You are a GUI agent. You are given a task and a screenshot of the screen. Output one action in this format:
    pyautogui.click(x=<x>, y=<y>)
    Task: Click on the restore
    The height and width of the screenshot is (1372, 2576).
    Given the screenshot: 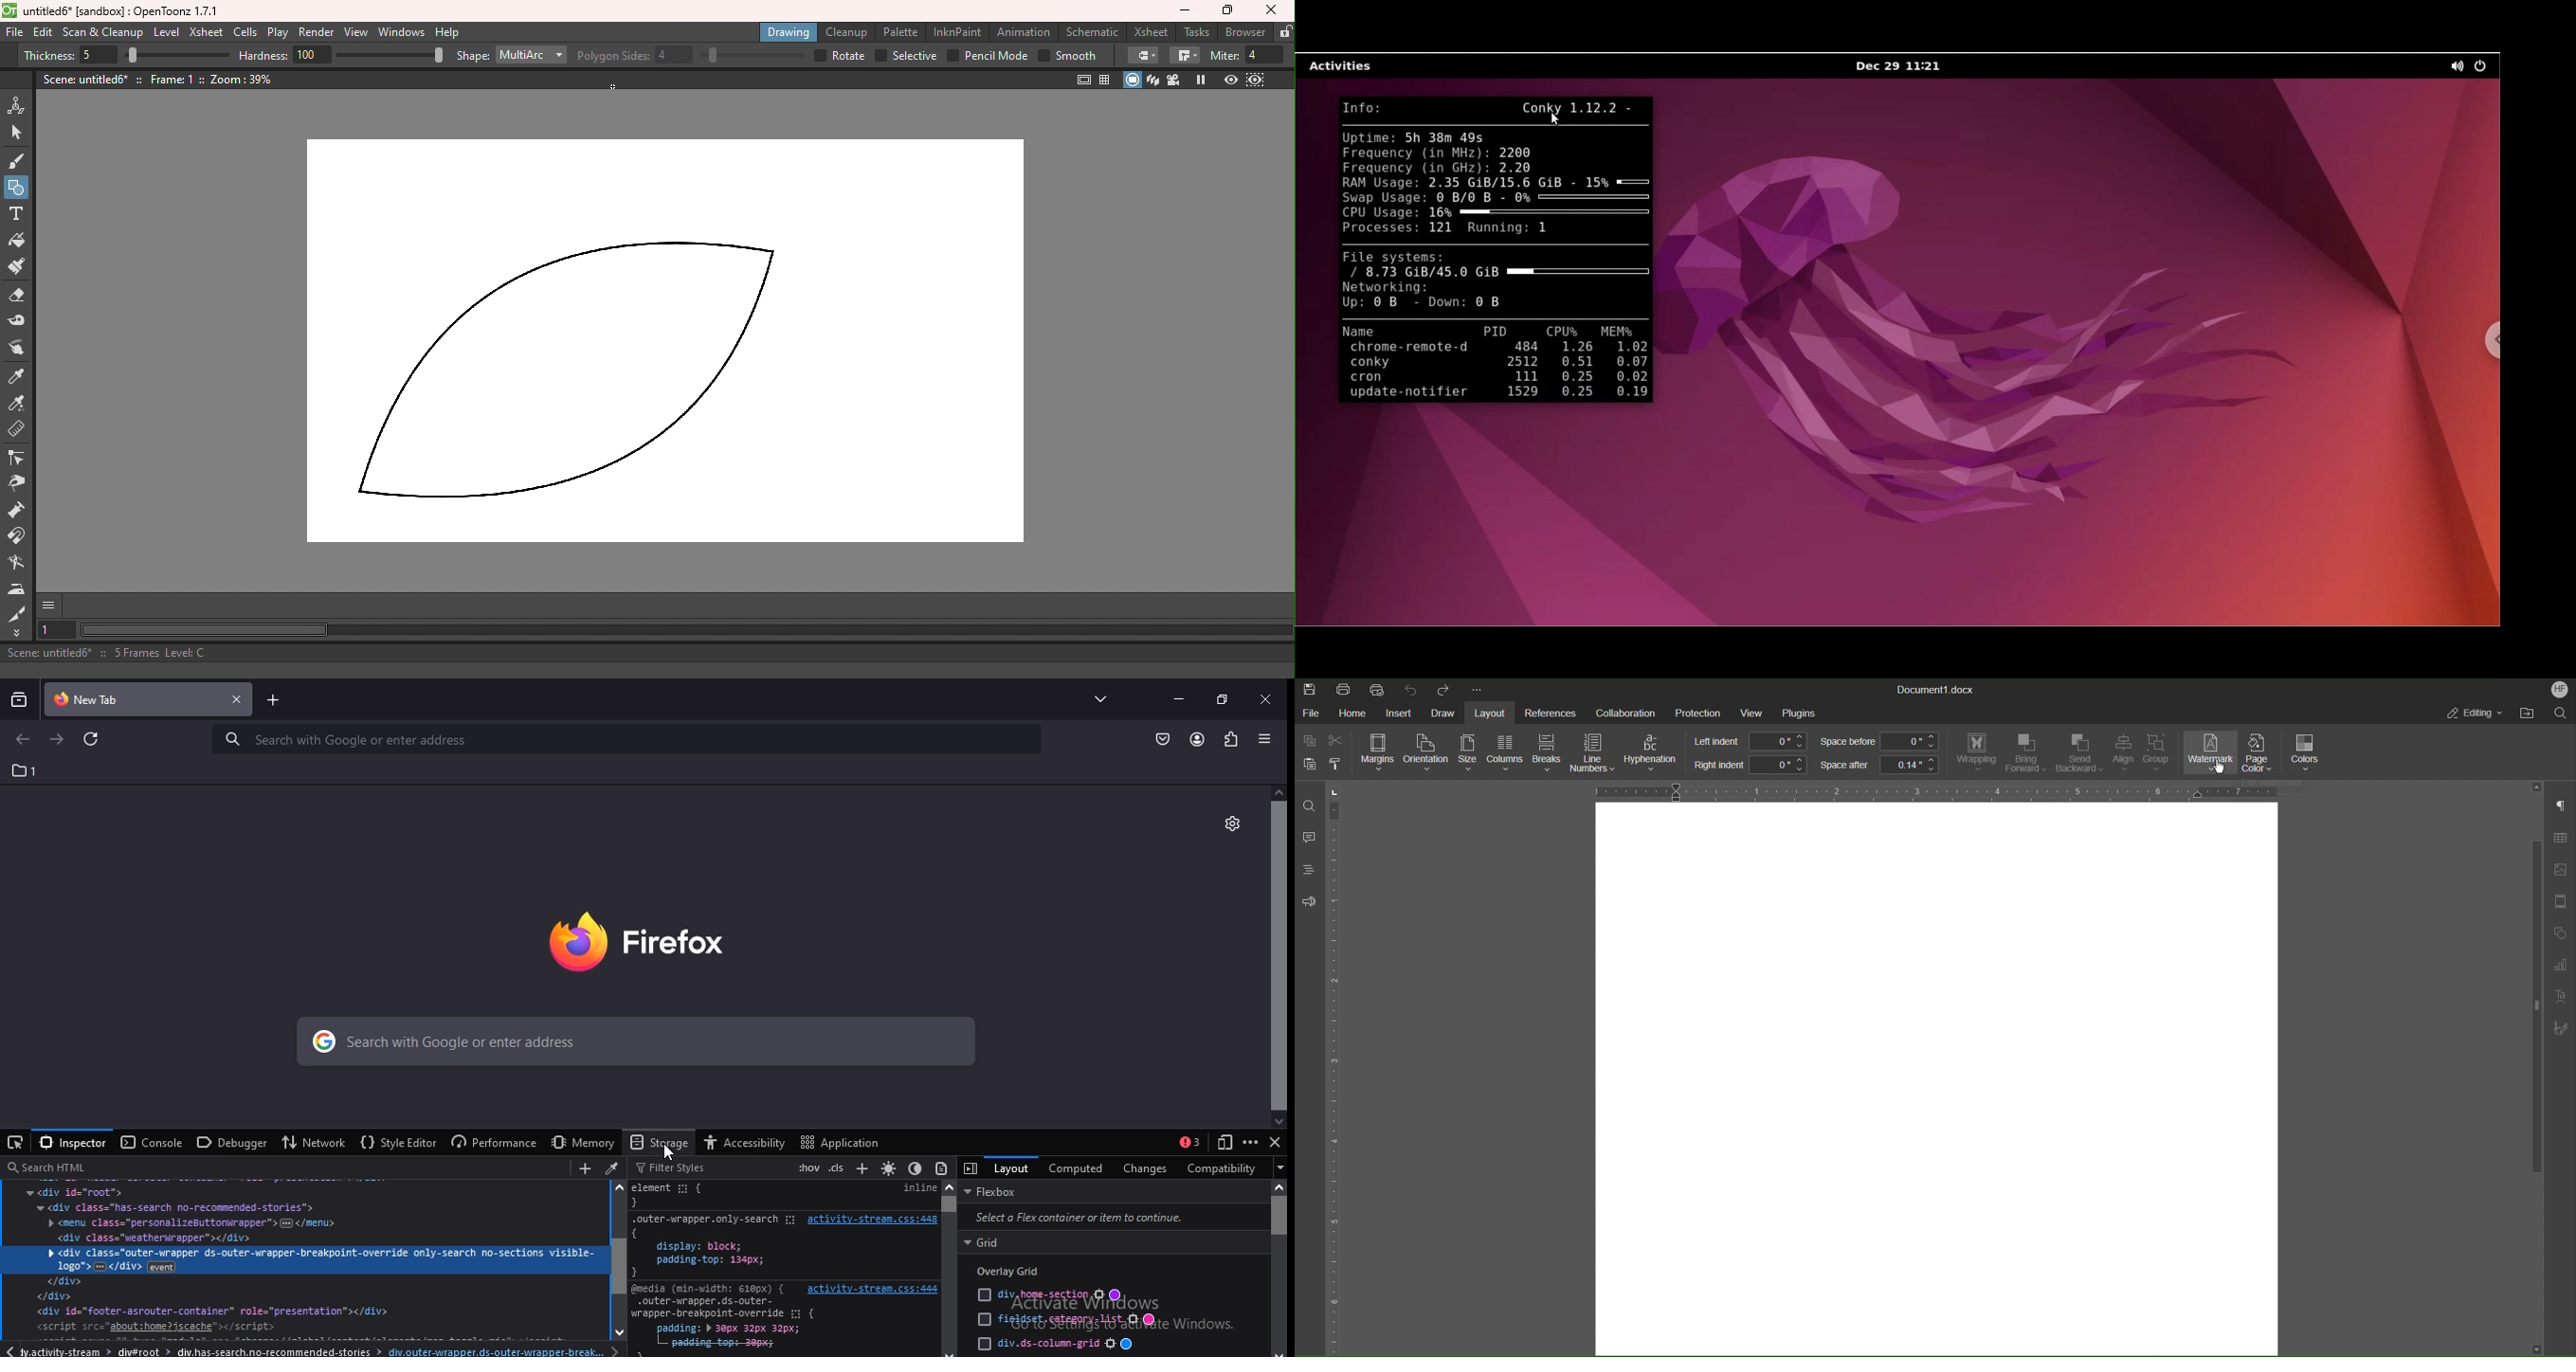 What is the action you would take?
    pyautogui.click(x=1221, y=698)
    